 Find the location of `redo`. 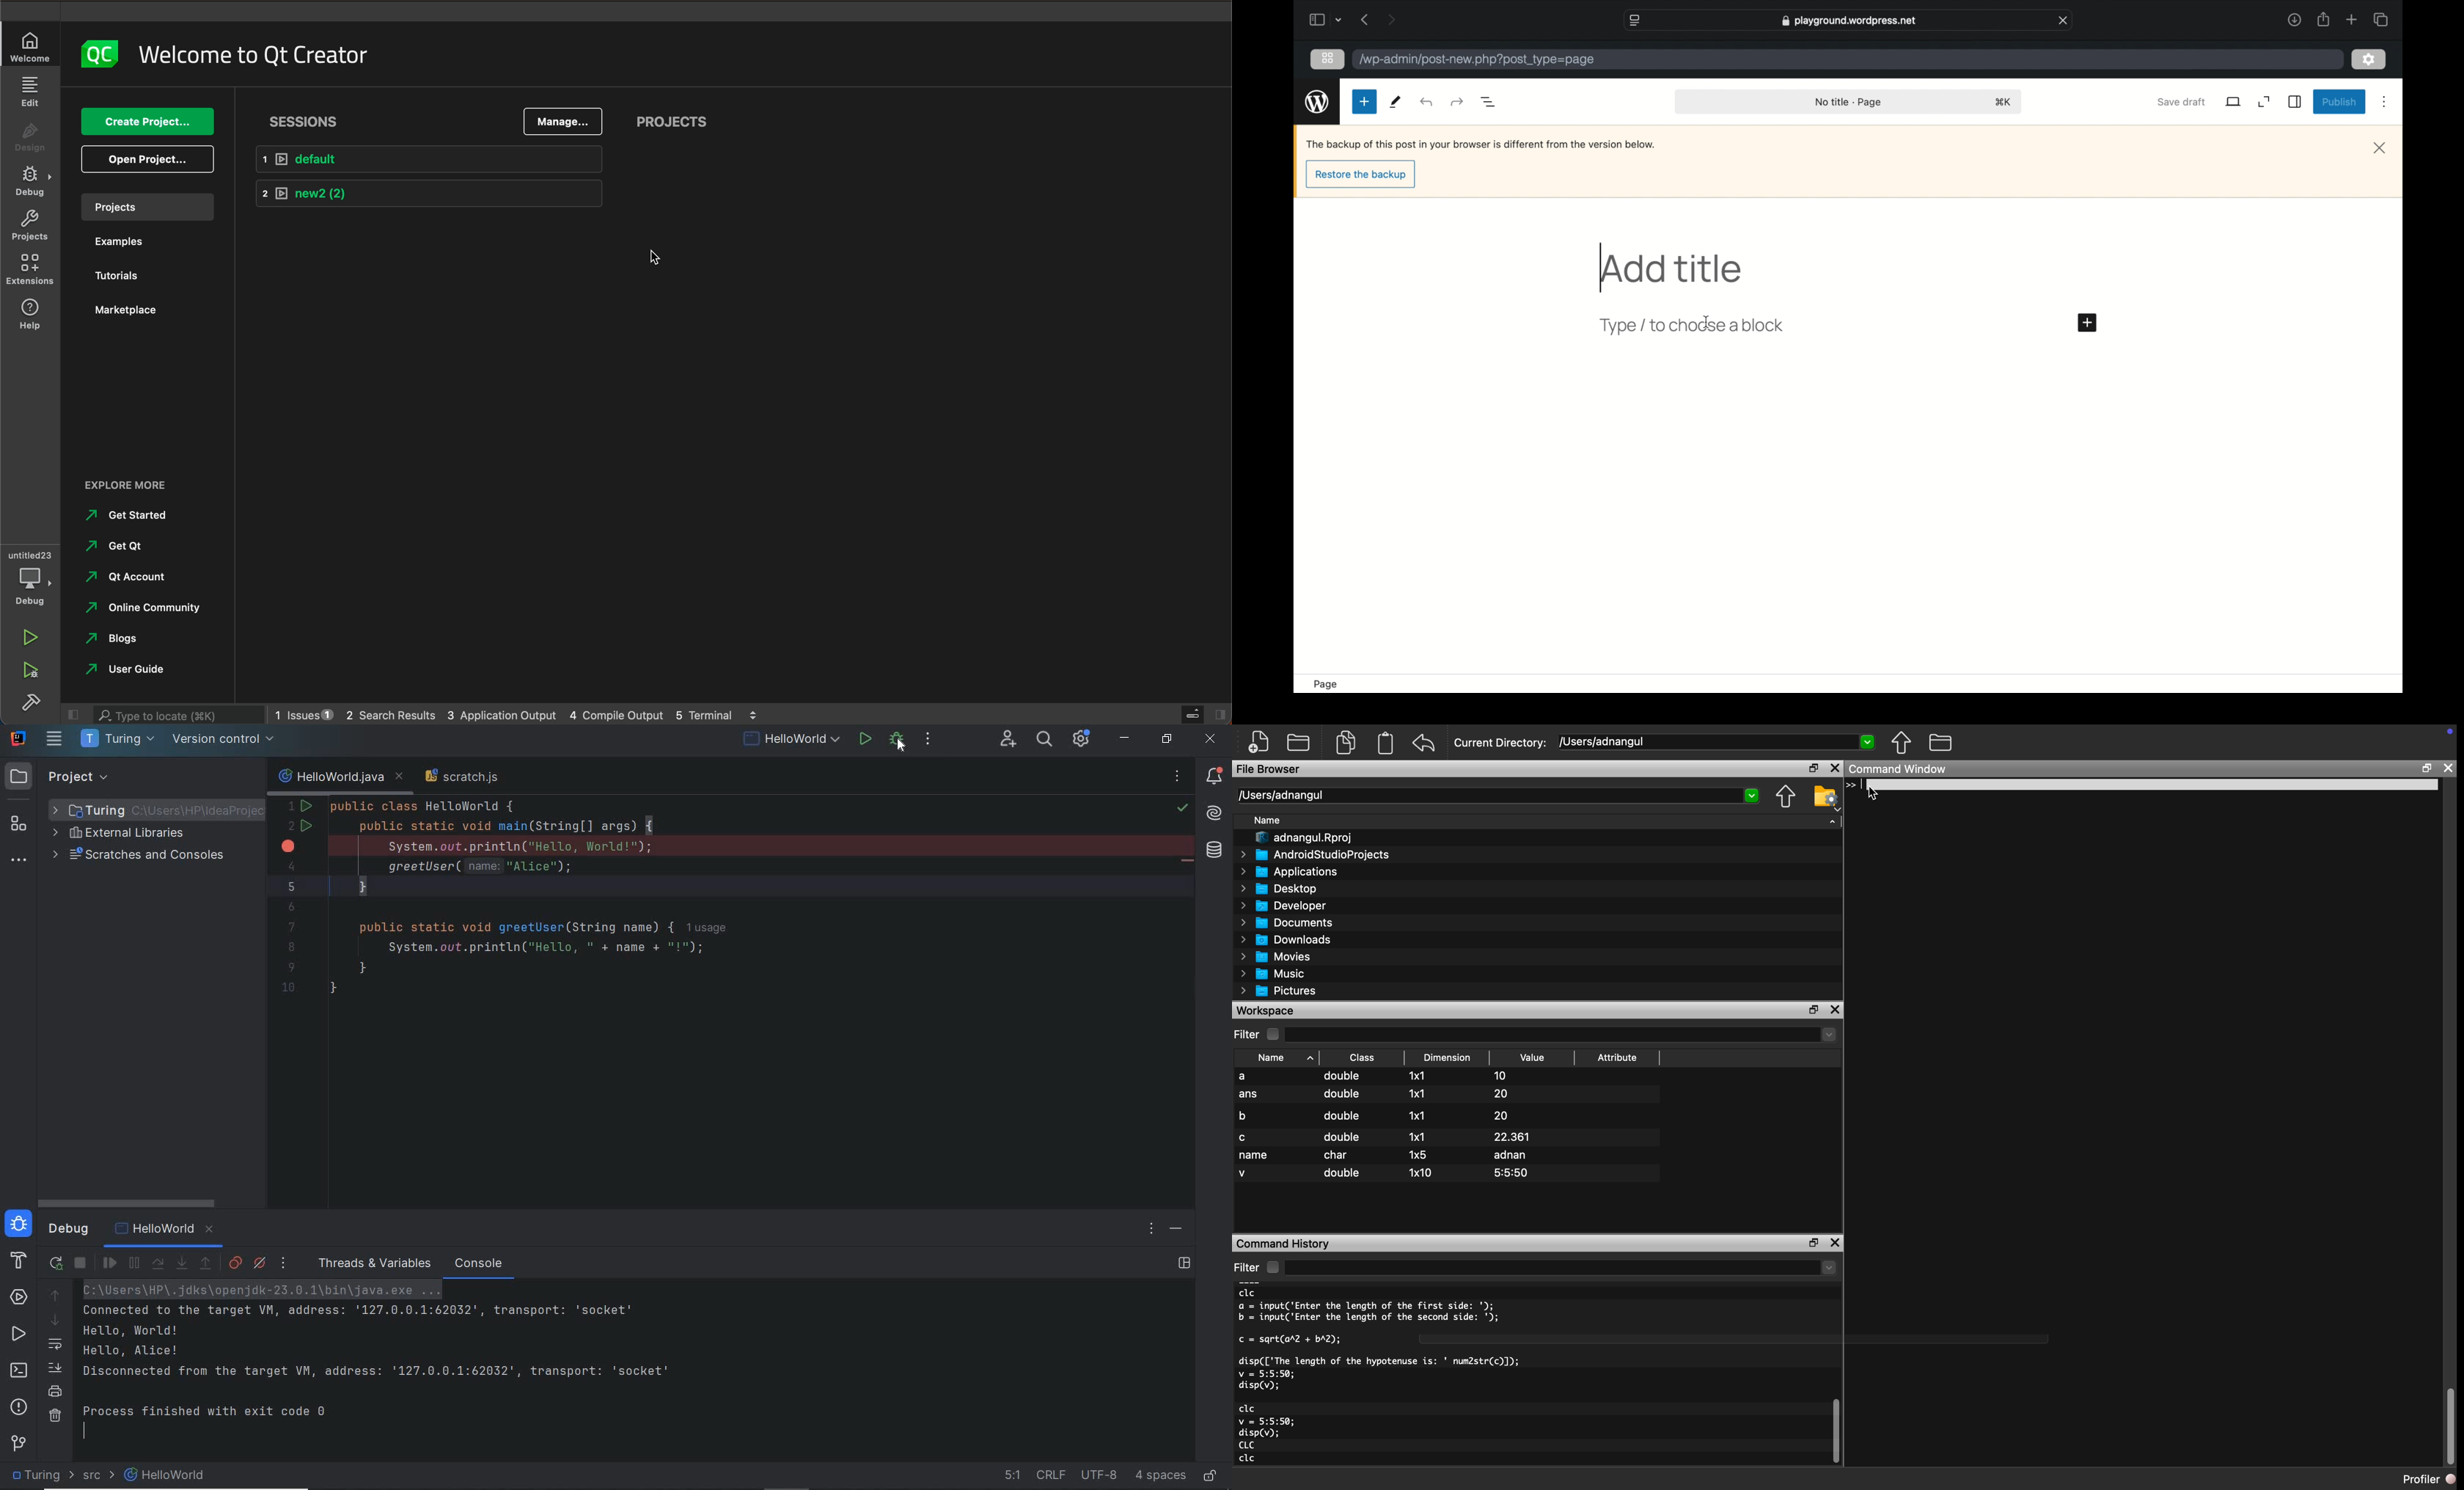

redo is located at coordinates (1427, 101).